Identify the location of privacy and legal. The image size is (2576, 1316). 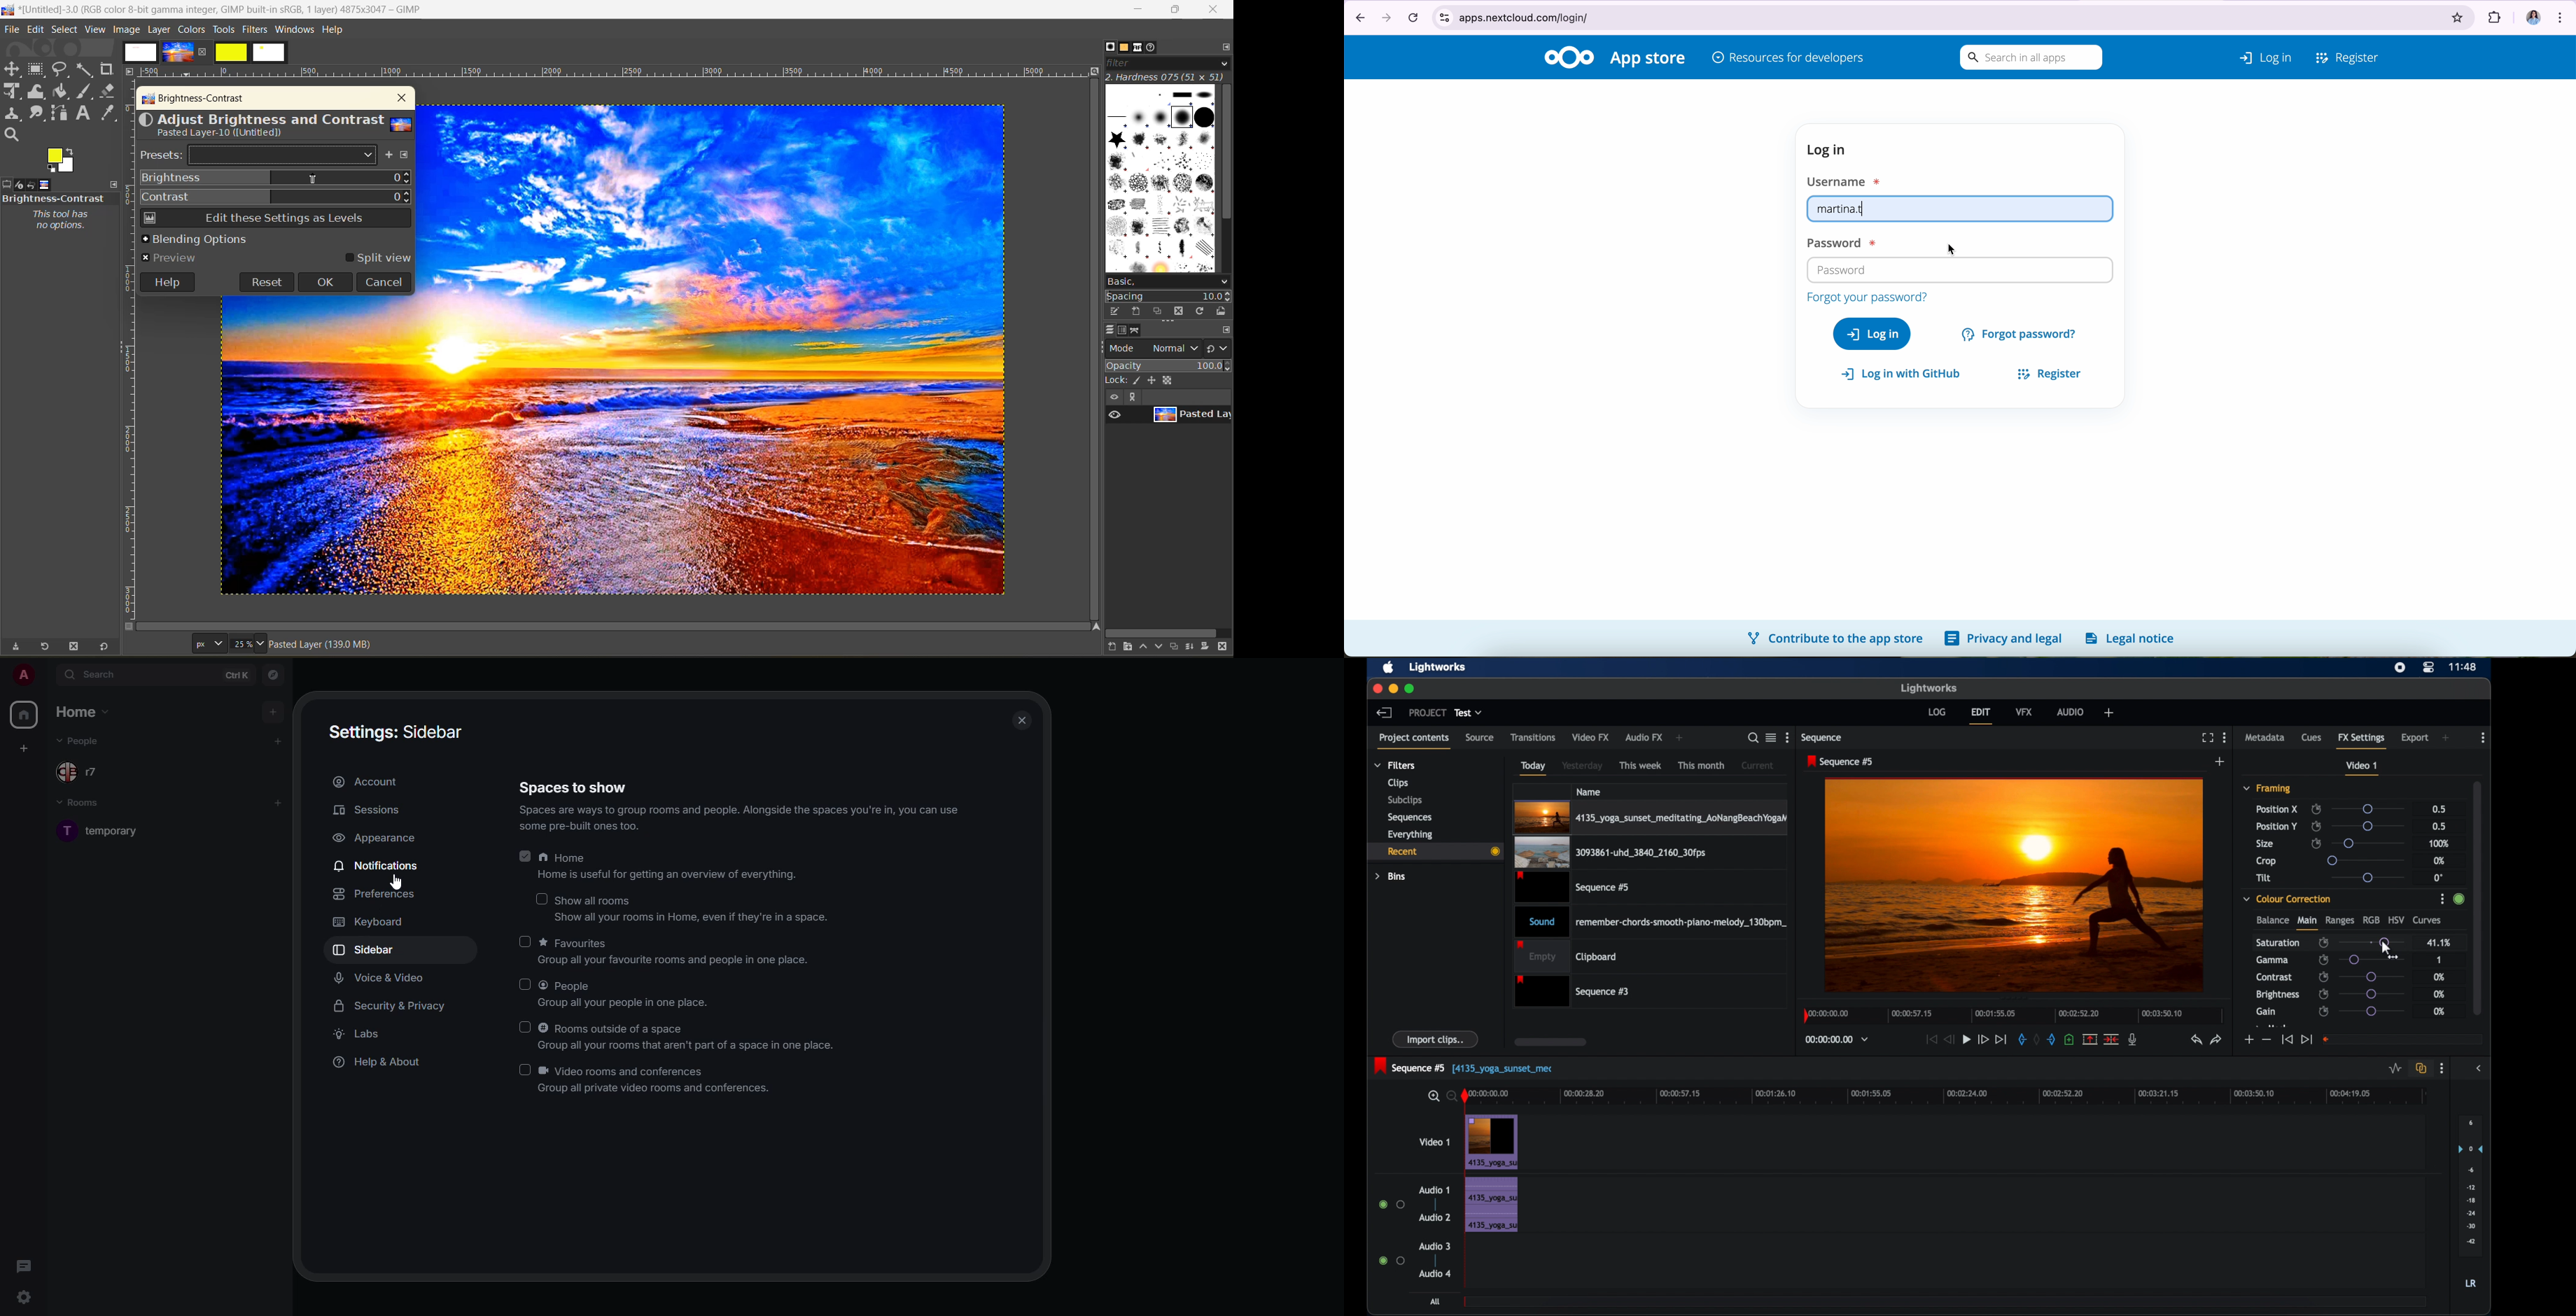
(2003, 639).